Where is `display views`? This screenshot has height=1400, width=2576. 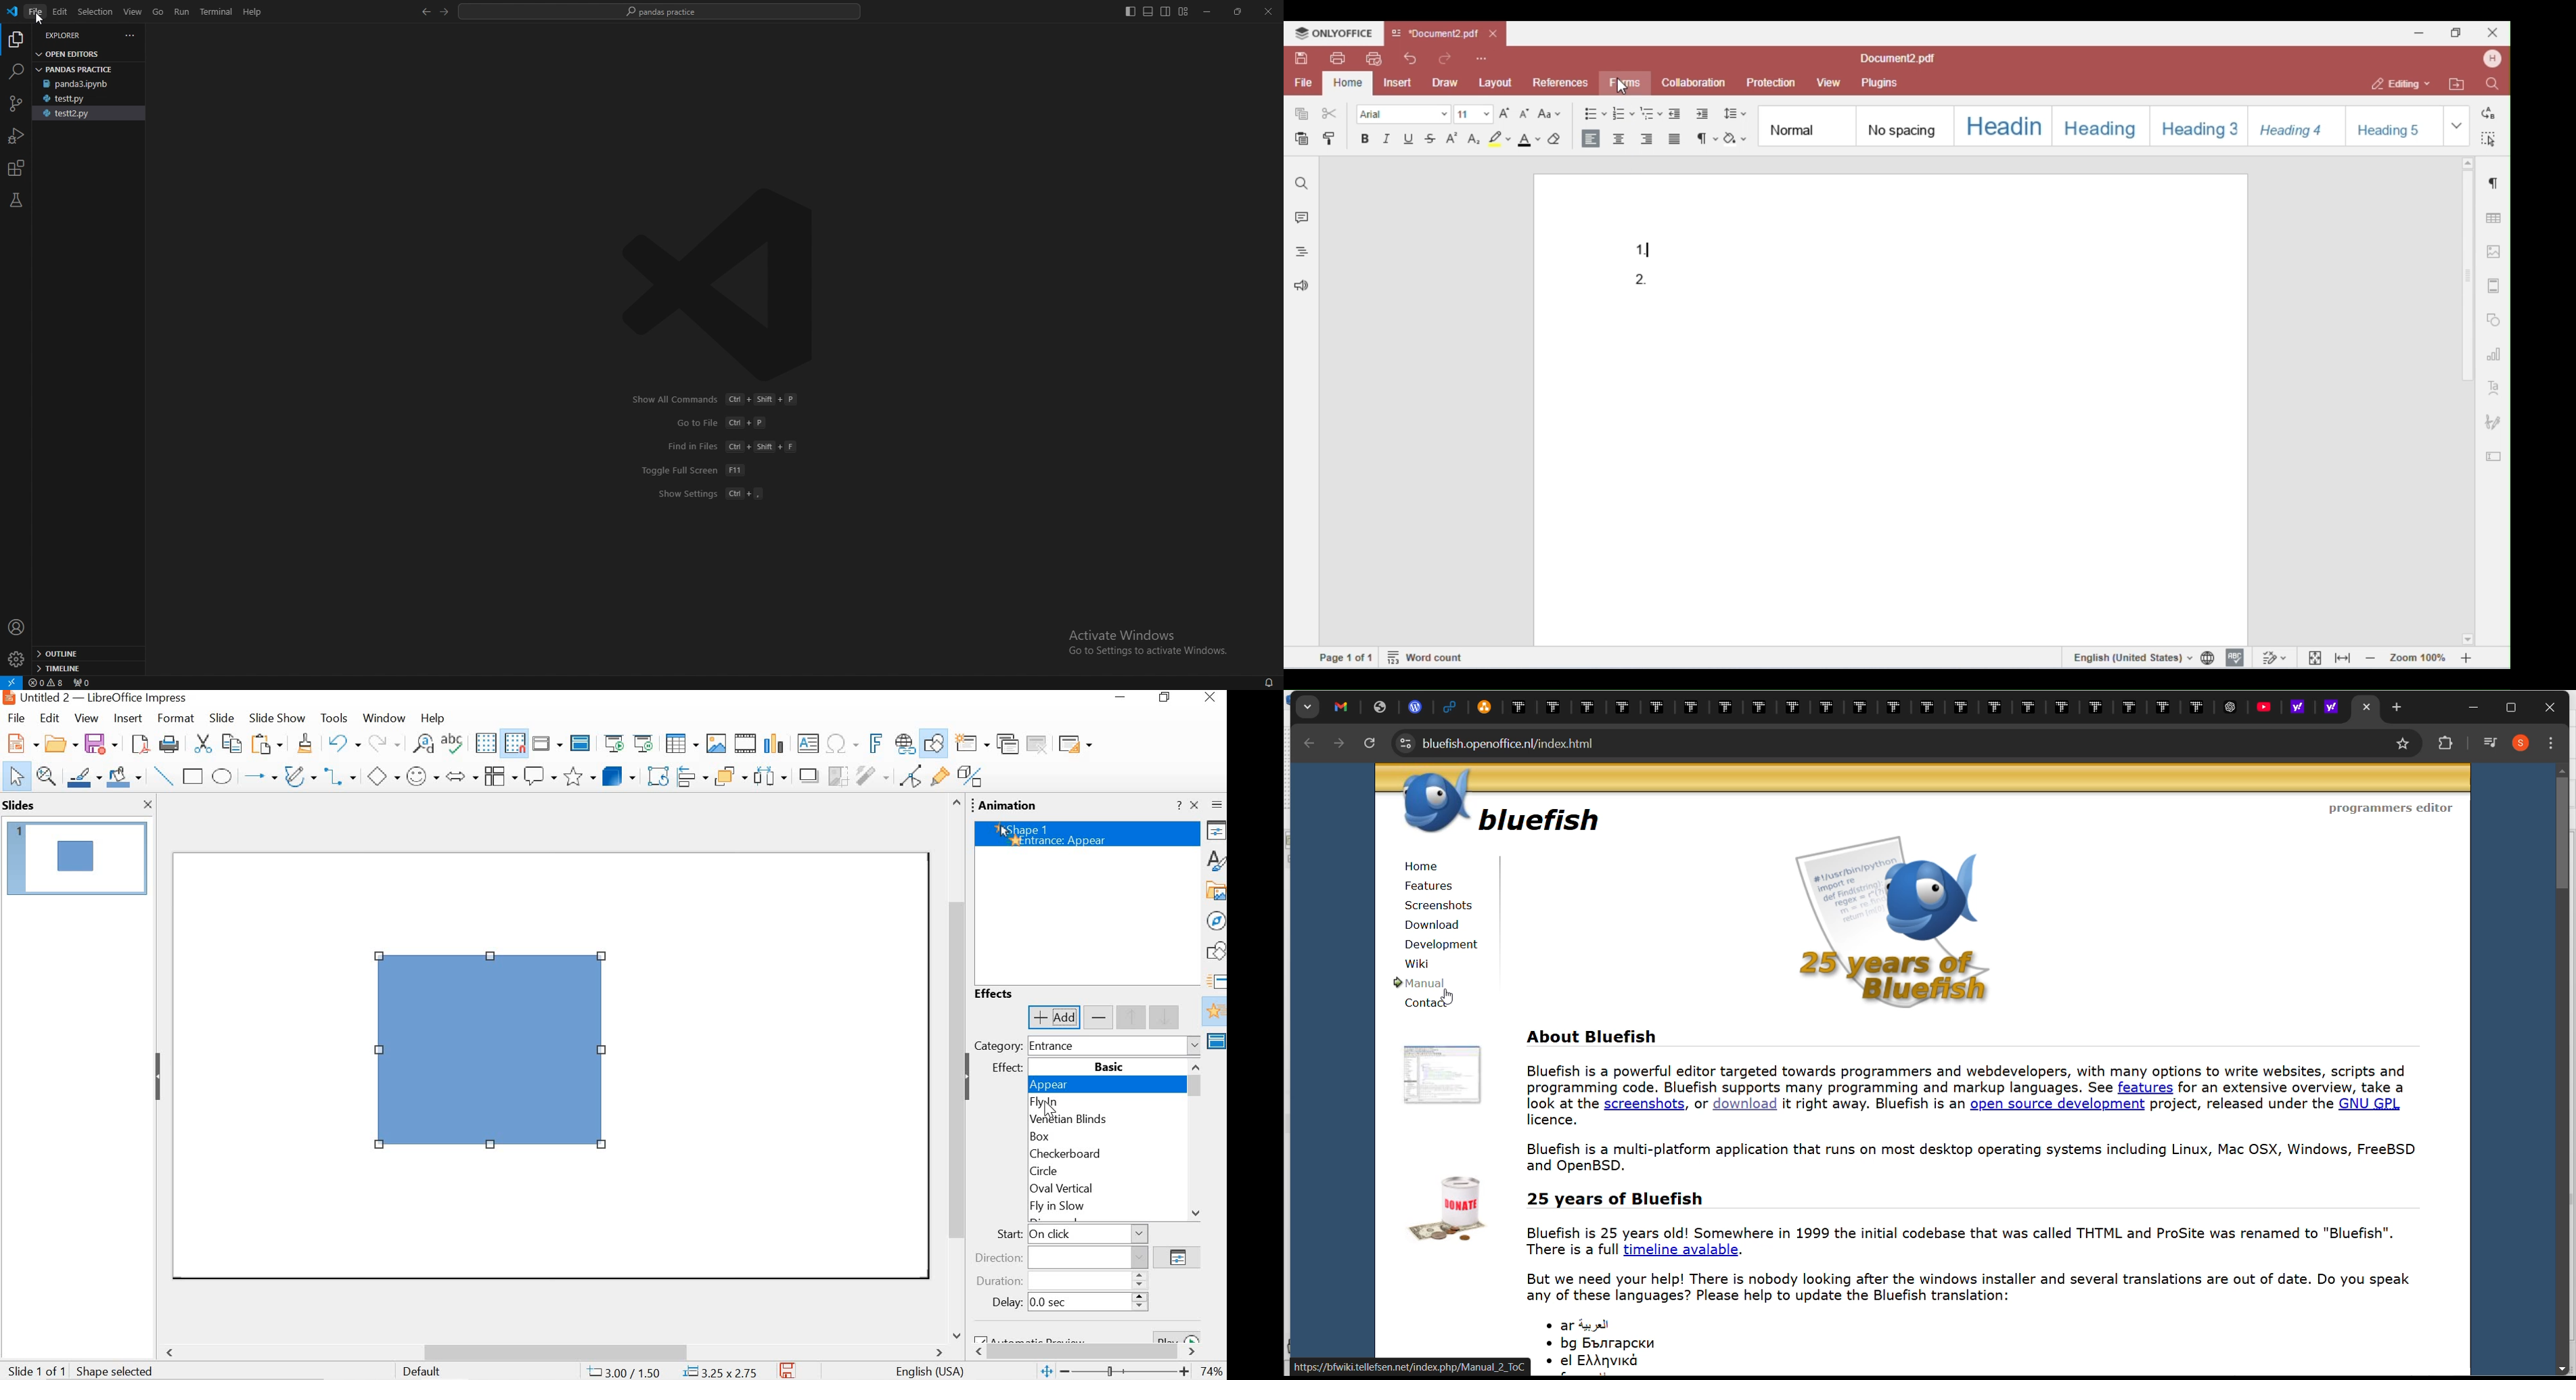
display views is located at coordinates (548, 745).